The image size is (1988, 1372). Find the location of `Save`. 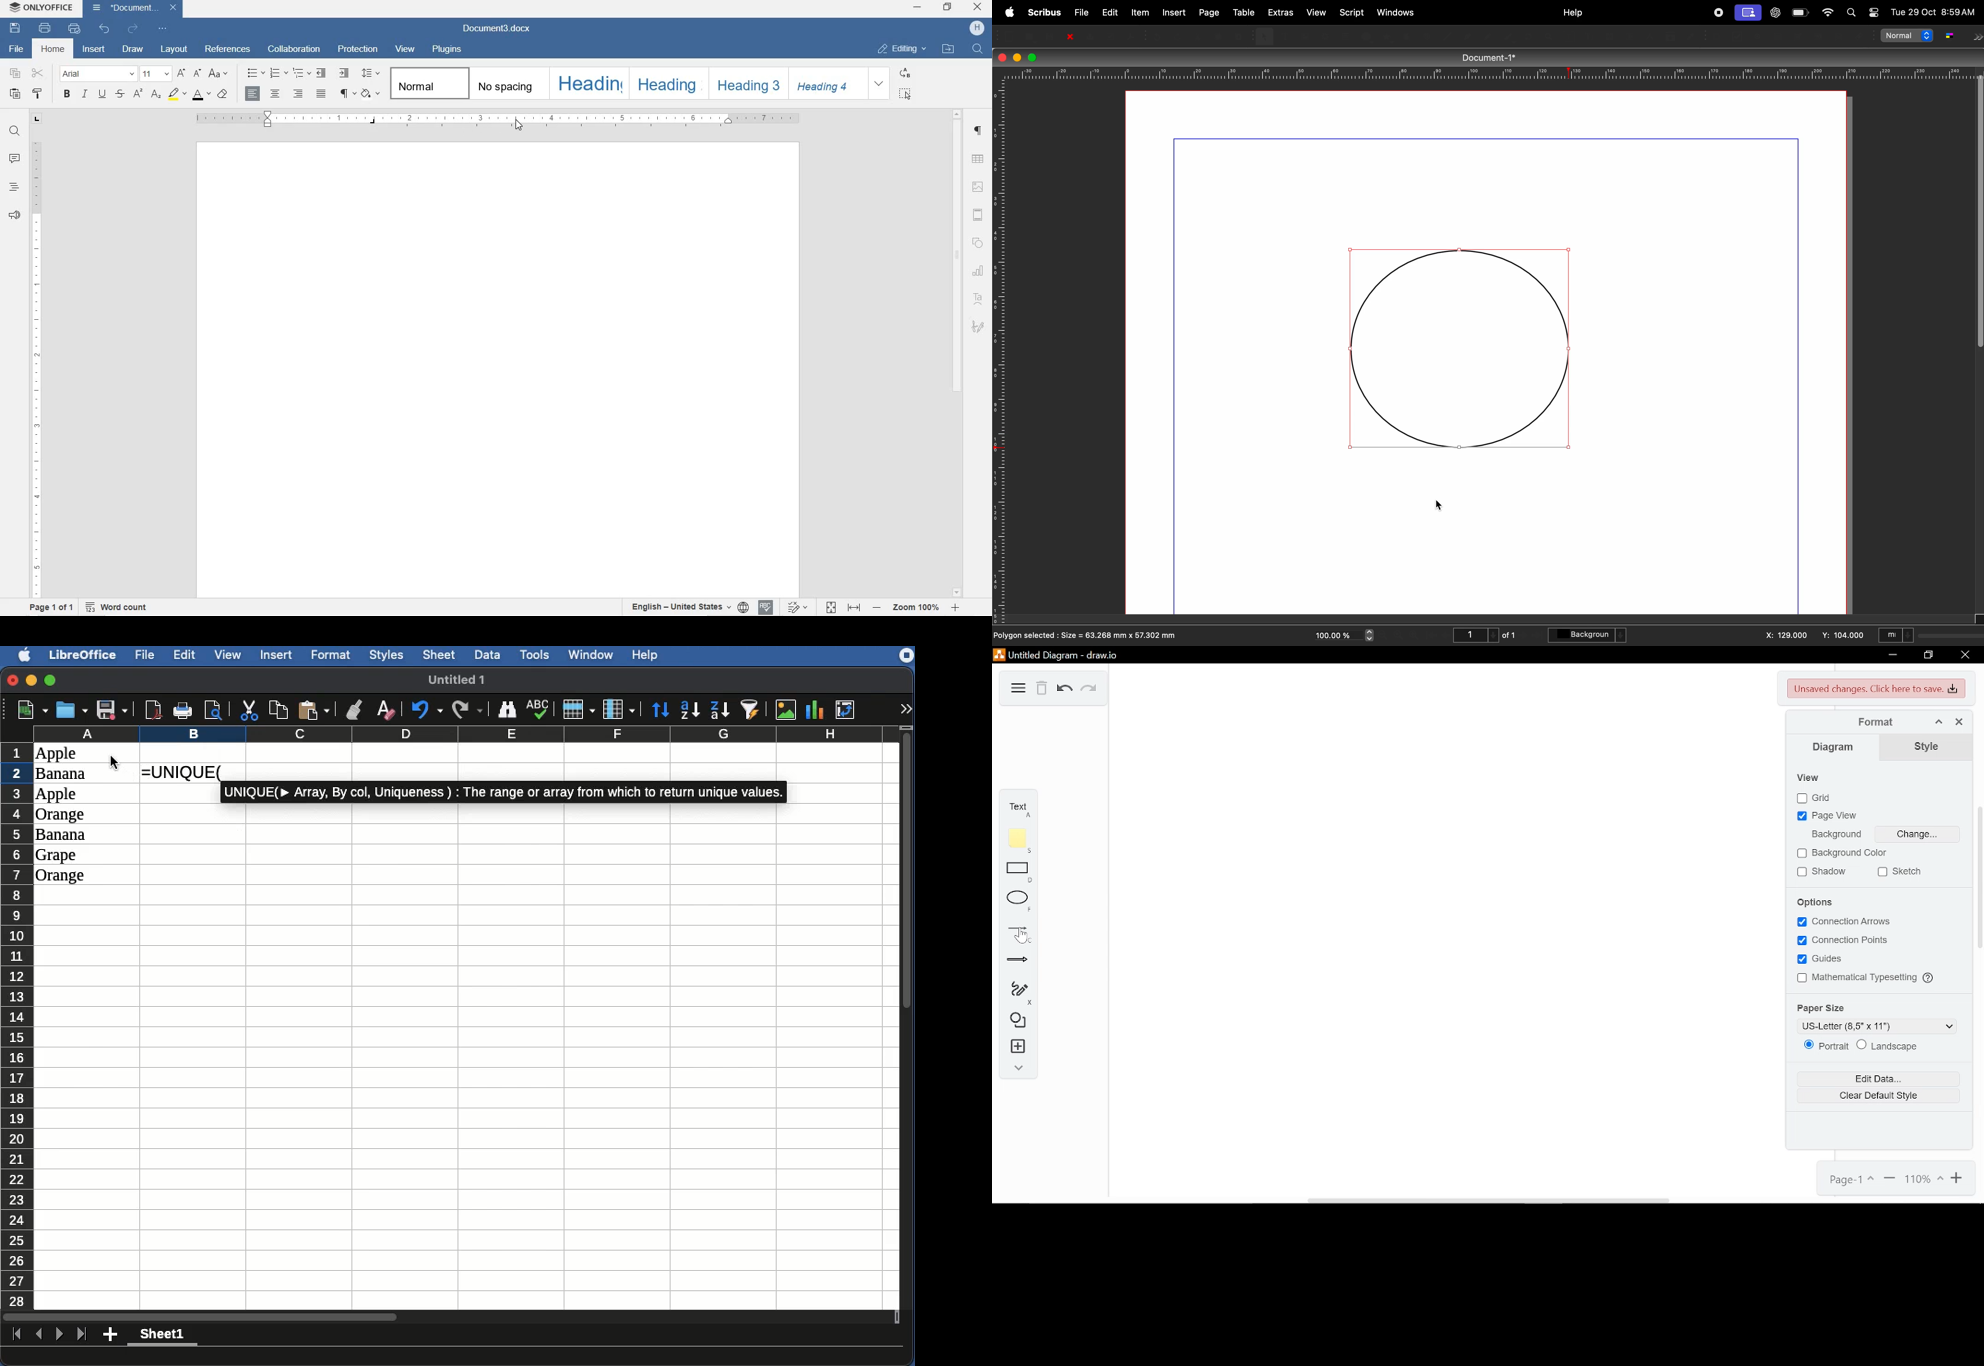

Save is located at coordinates (112, 710).